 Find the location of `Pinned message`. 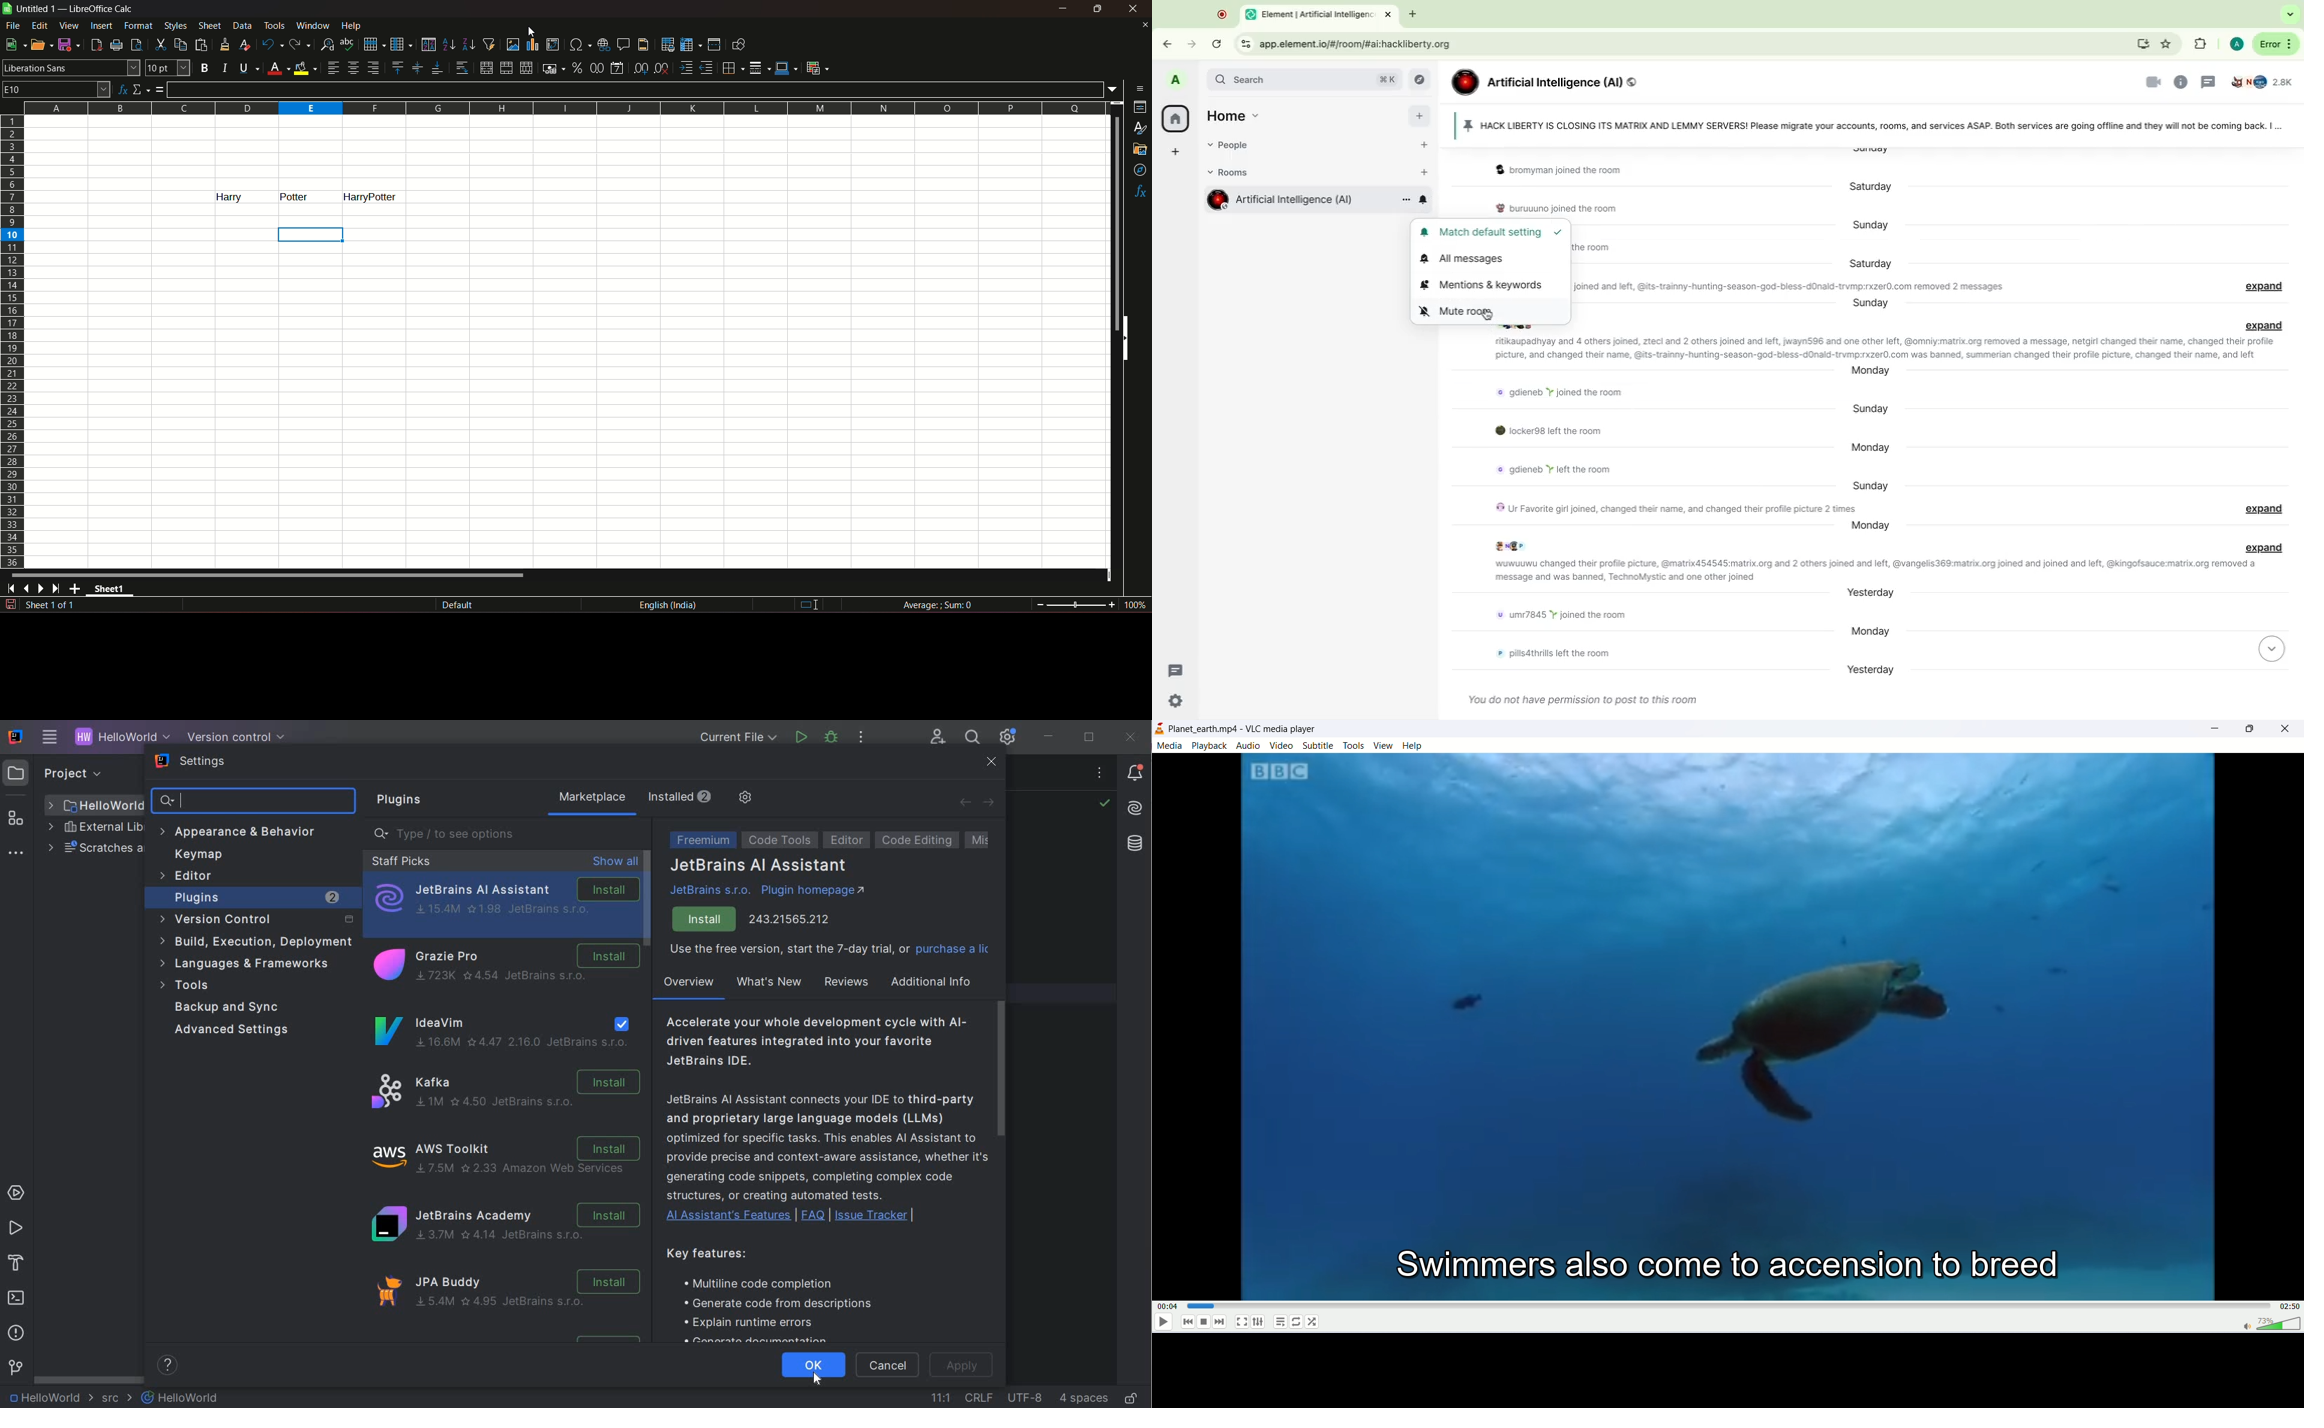

Pinned message is located at coordinates (1861, 124).